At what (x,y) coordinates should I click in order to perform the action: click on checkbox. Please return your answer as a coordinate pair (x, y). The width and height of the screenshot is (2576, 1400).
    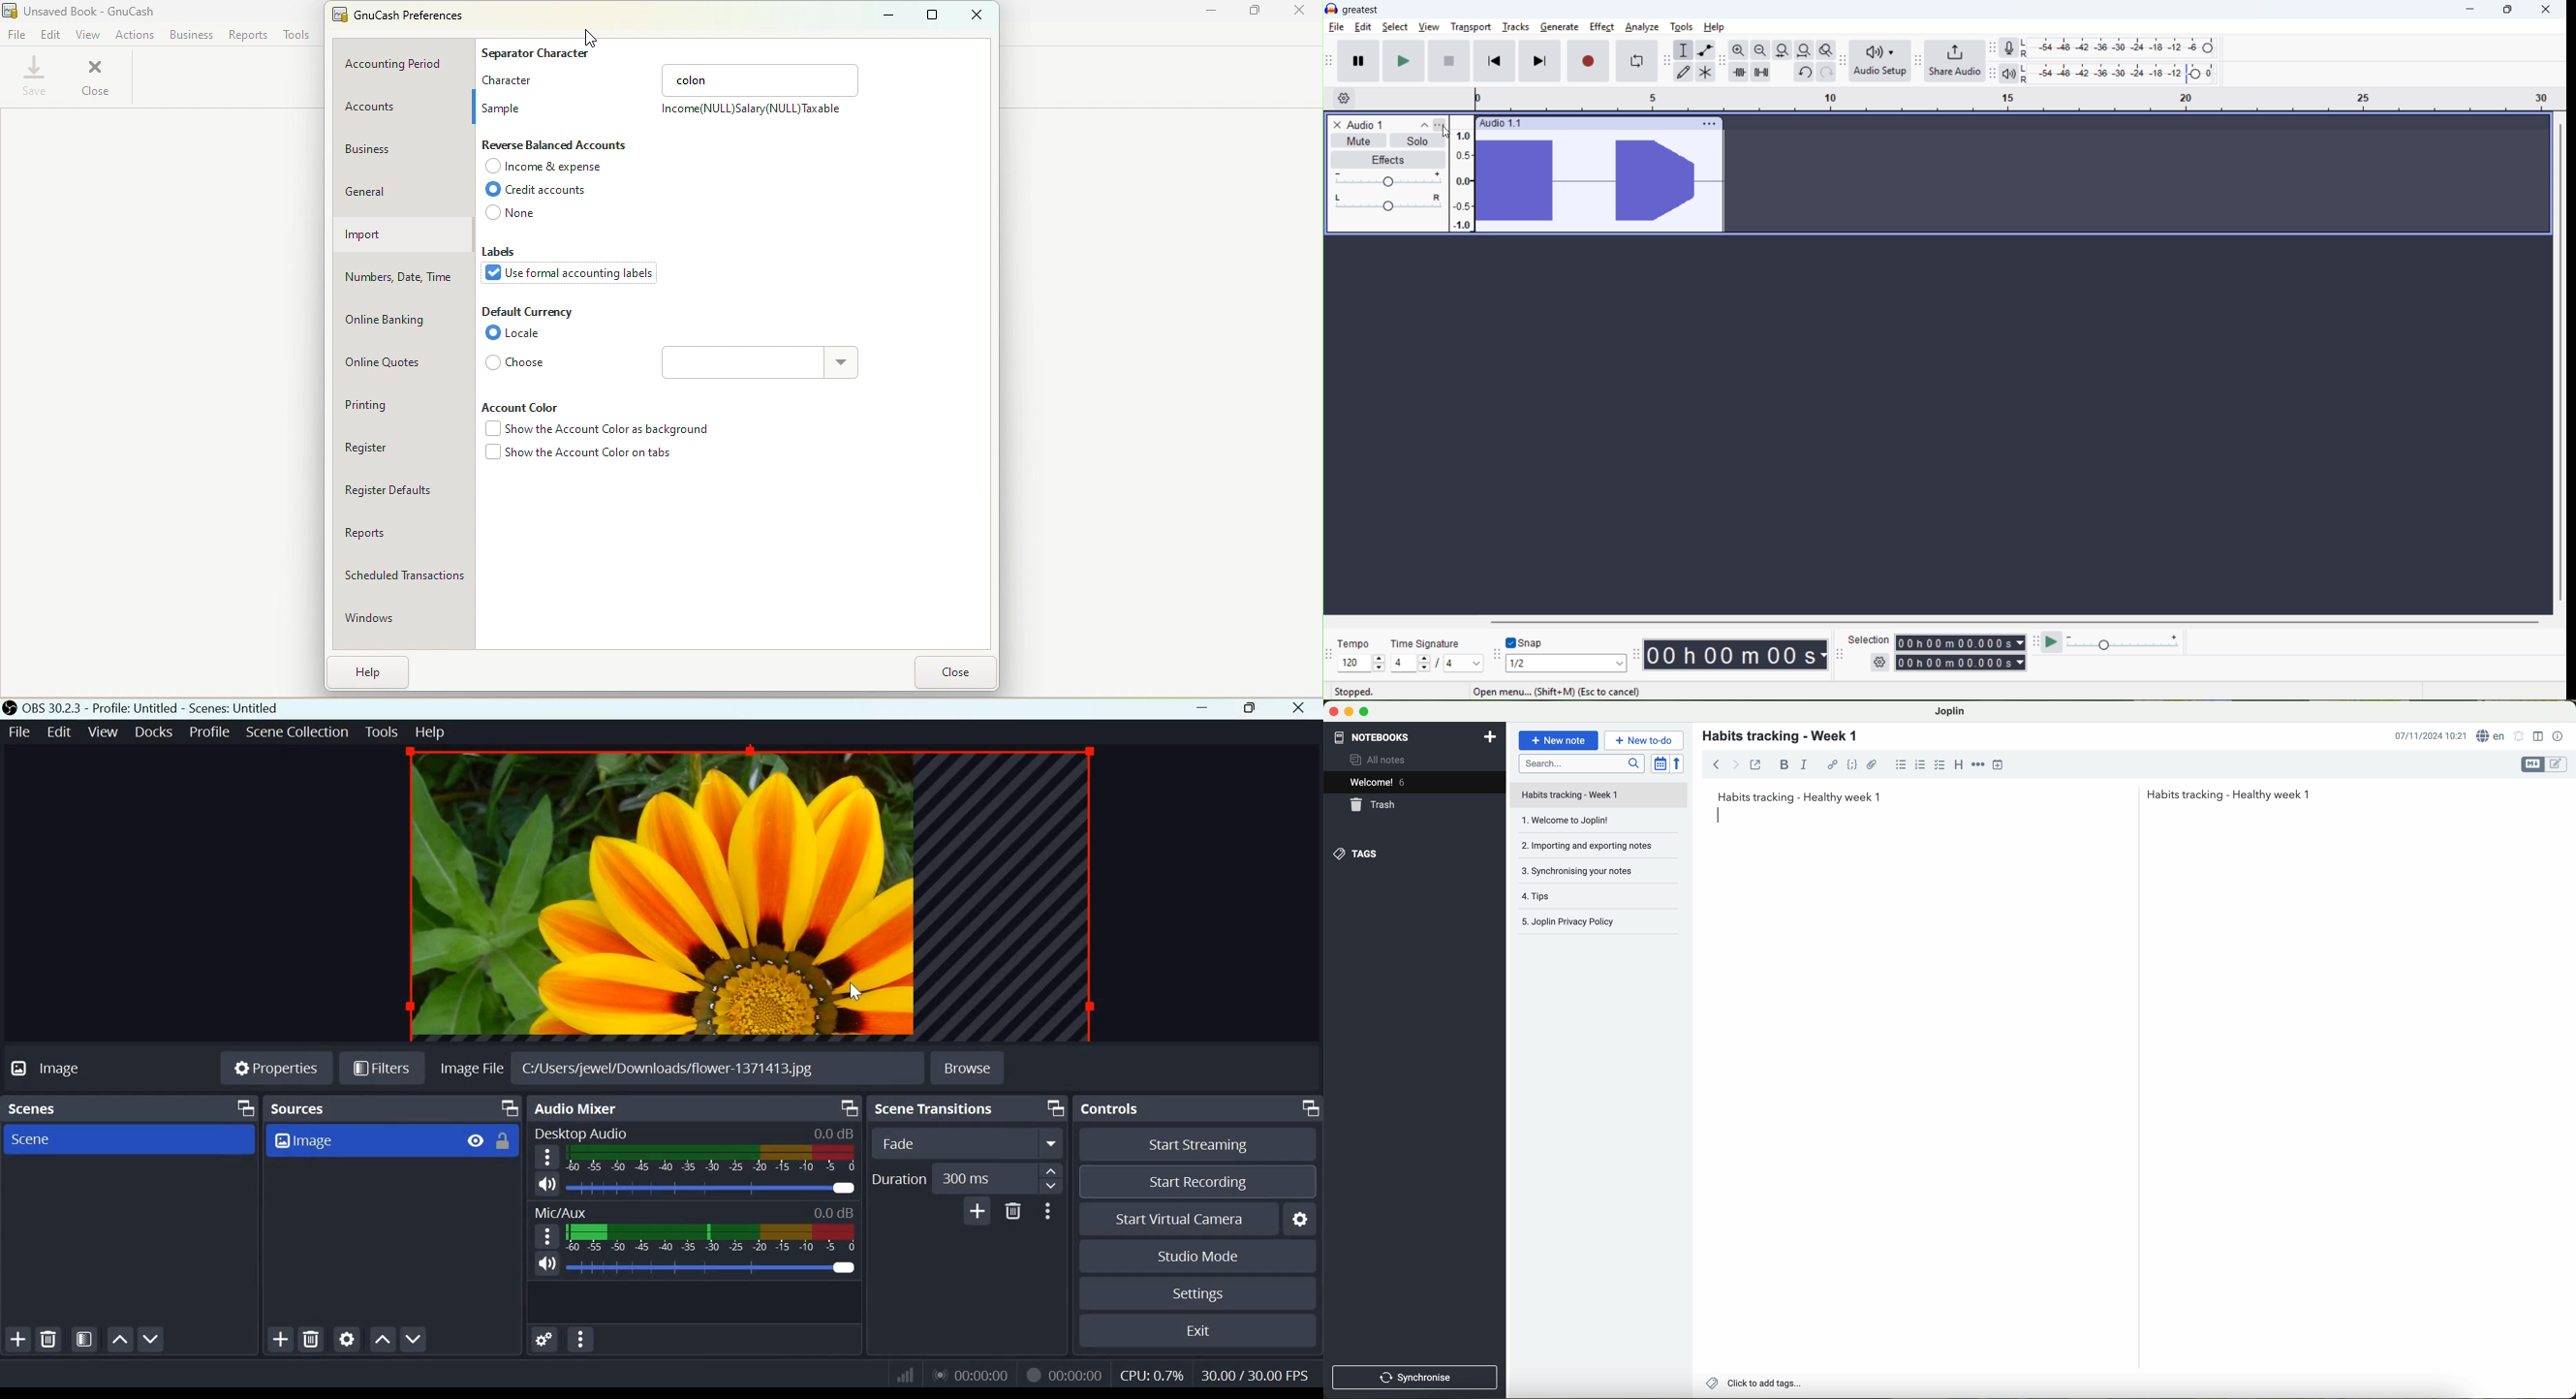
    Looking at the image, I should click on (1940, 766).